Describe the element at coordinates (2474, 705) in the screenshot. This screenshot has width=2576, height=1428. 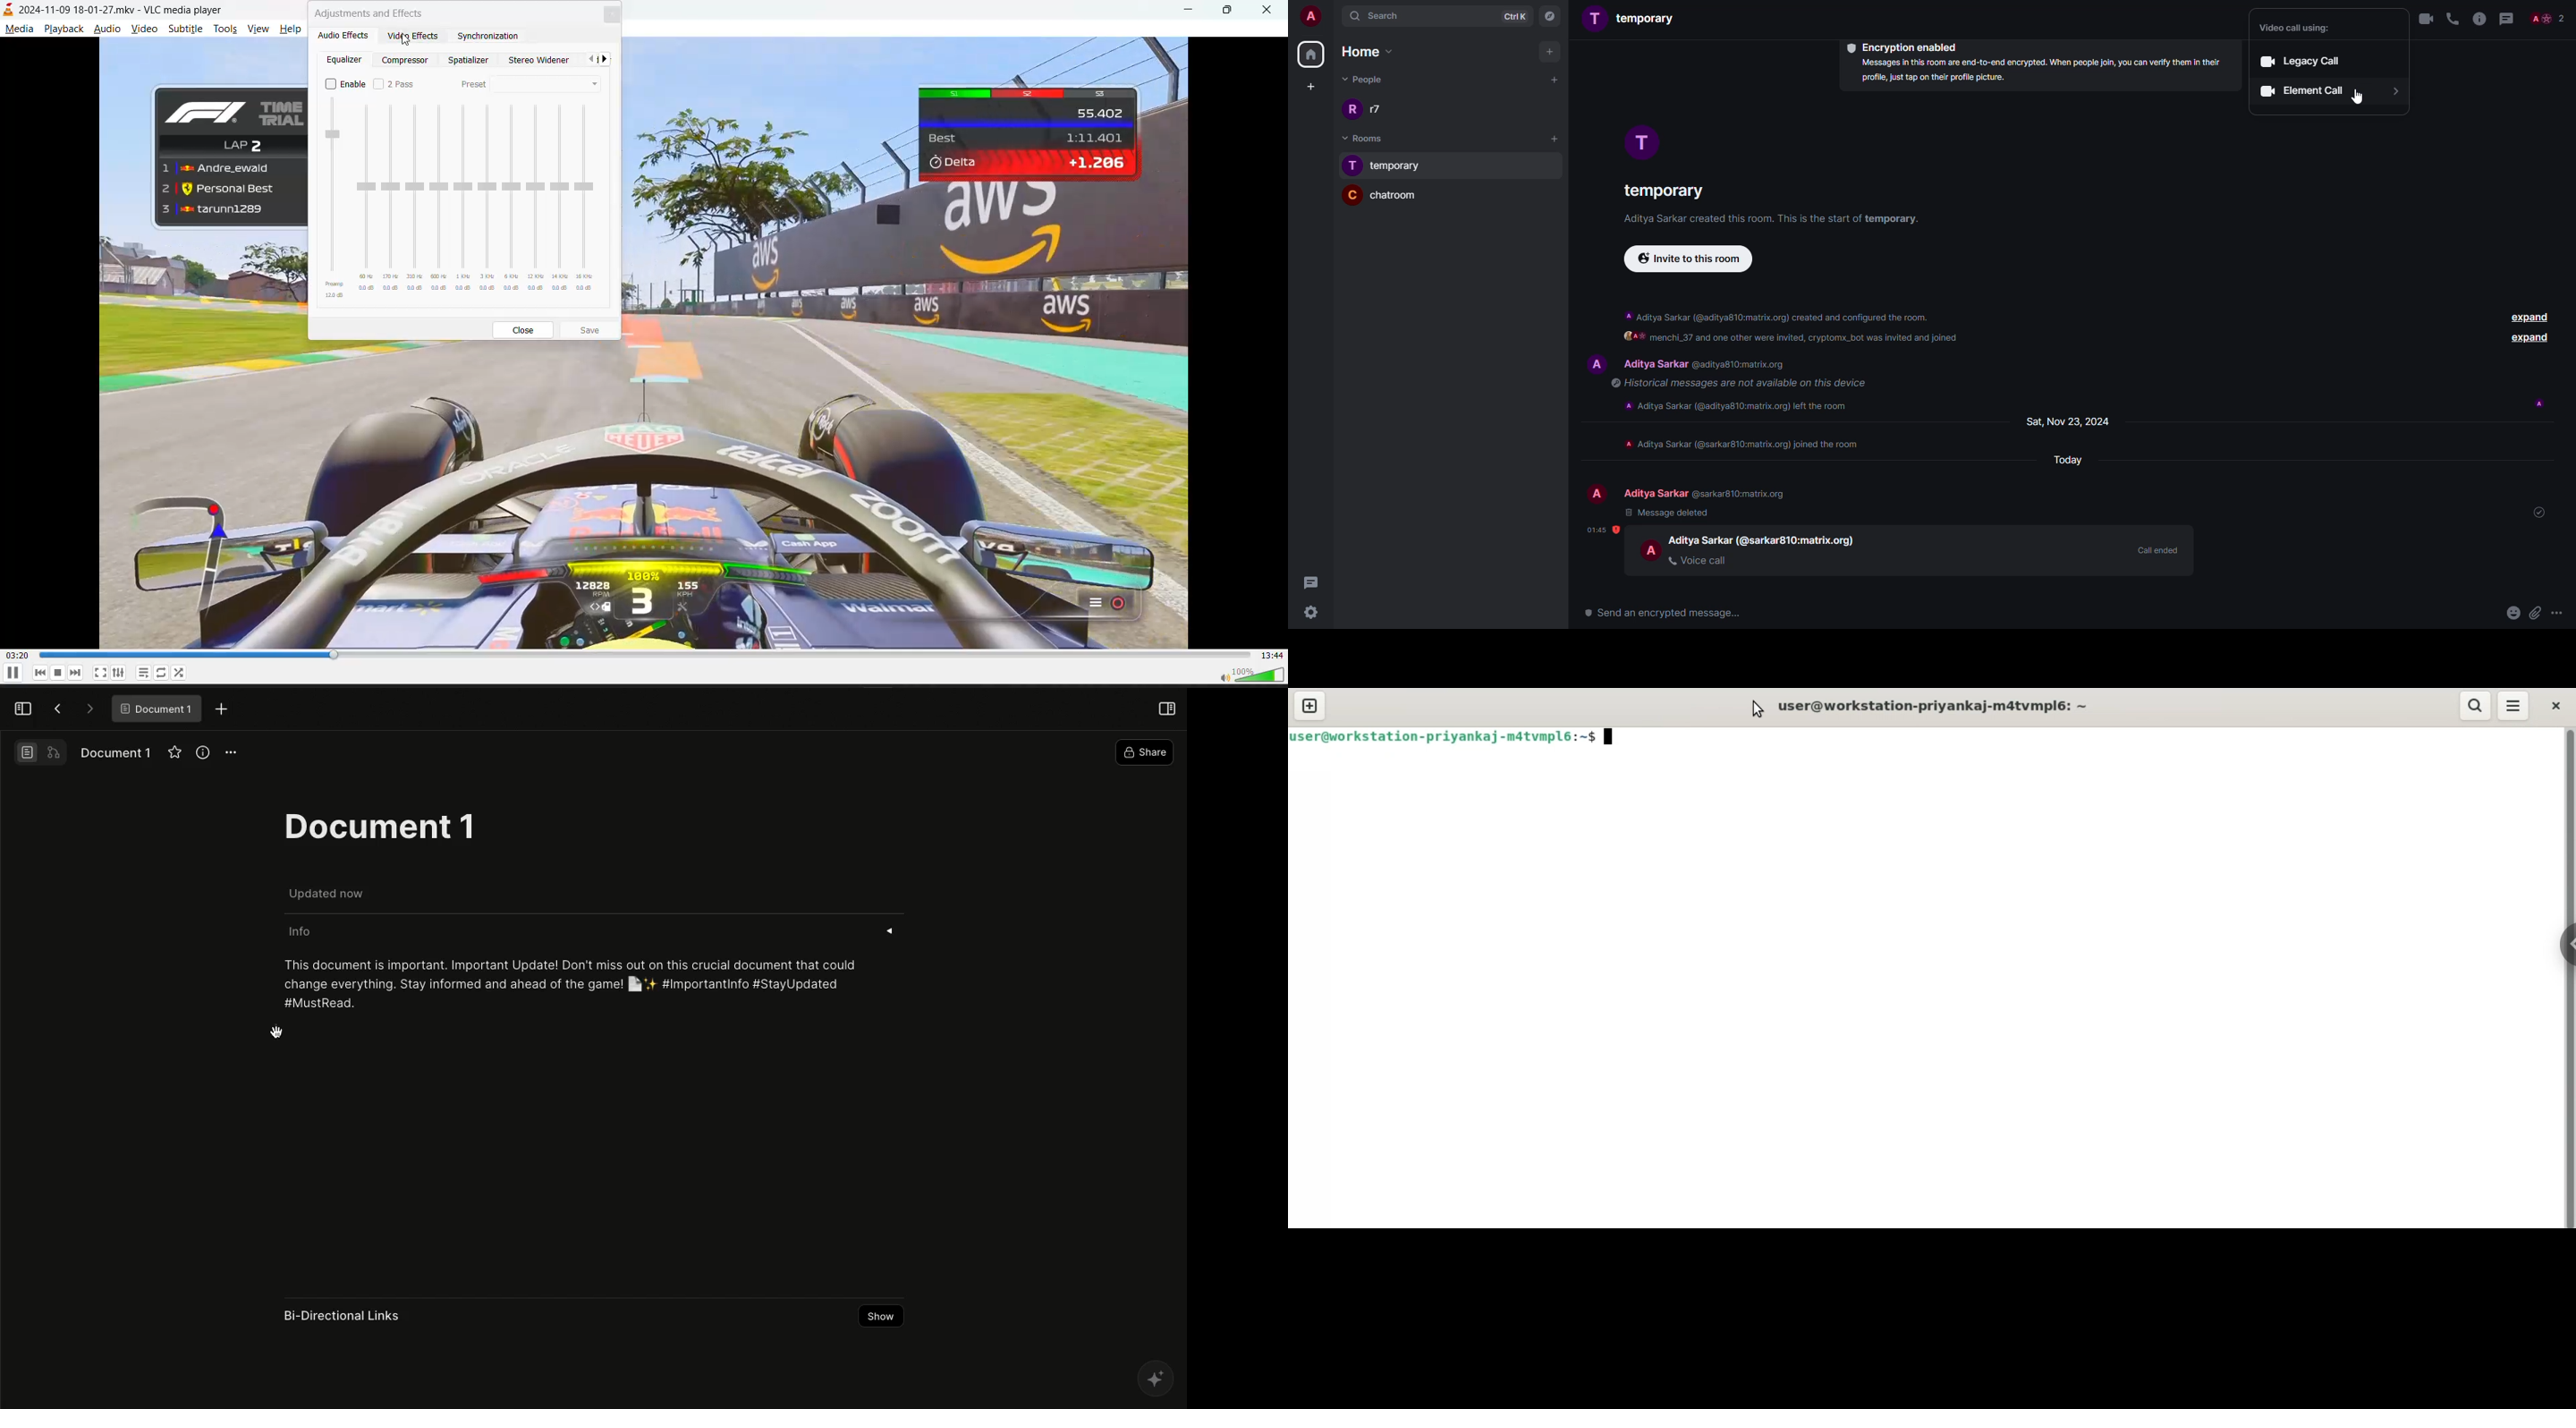
I see `search` at that location.